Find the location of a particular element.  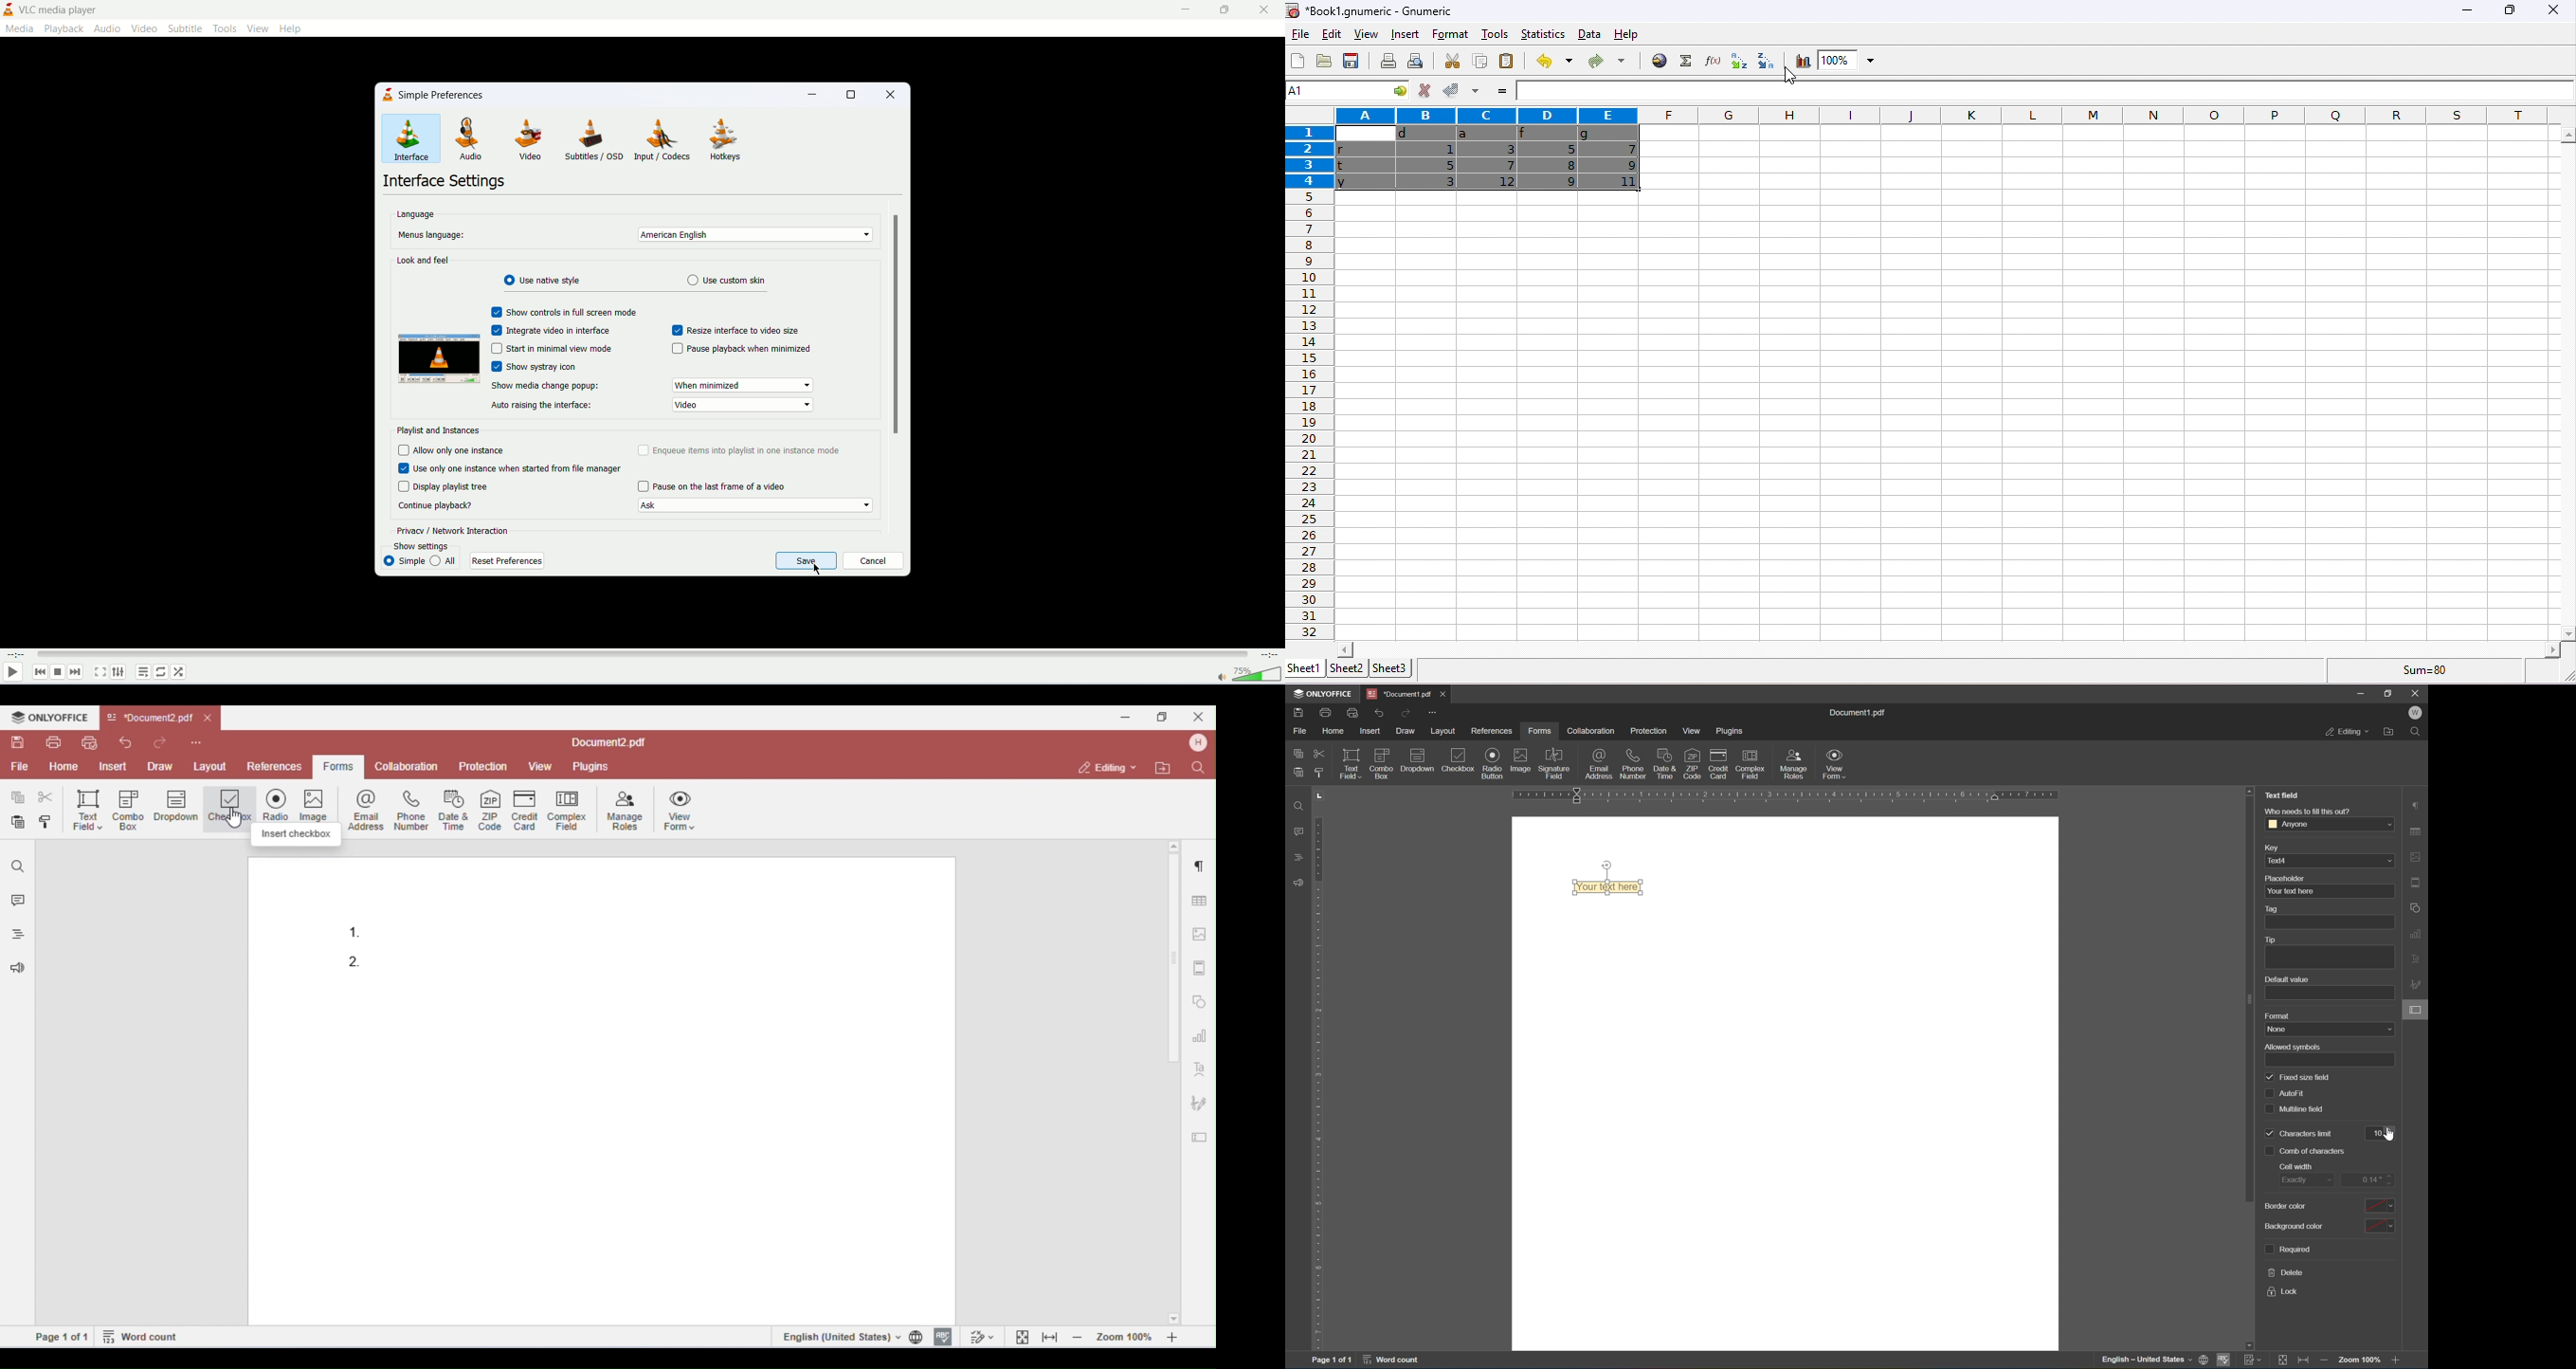

use only one instance when started from file manager is located at coordinates (513, 467).